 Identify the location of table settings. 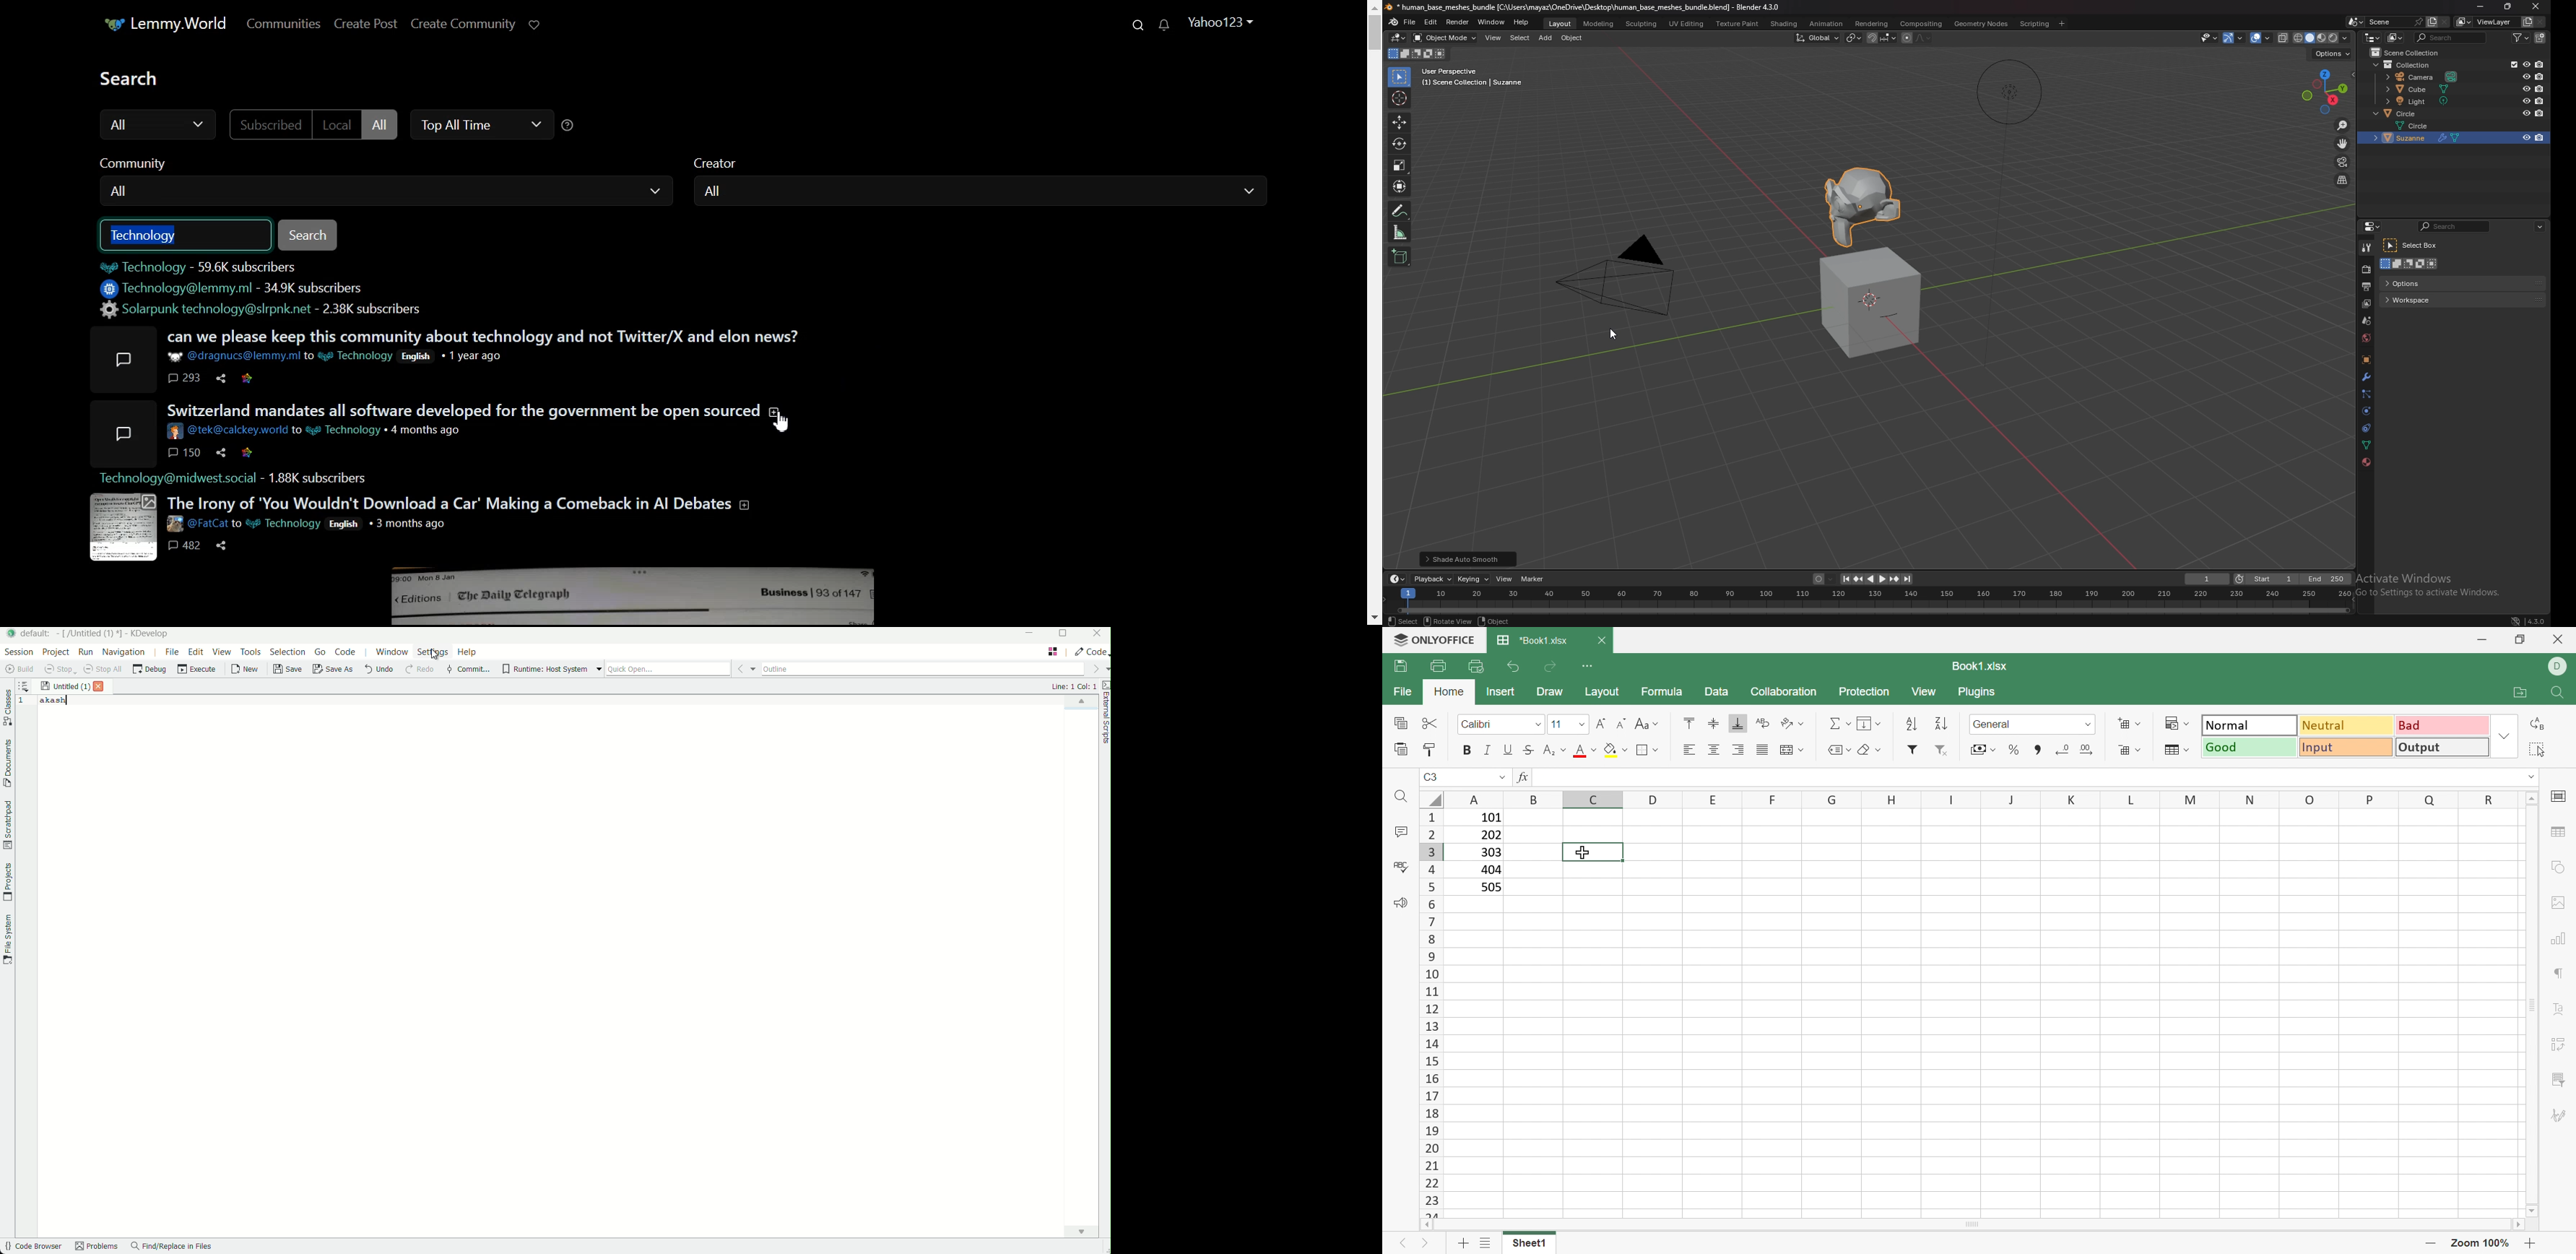
(2561, 834).